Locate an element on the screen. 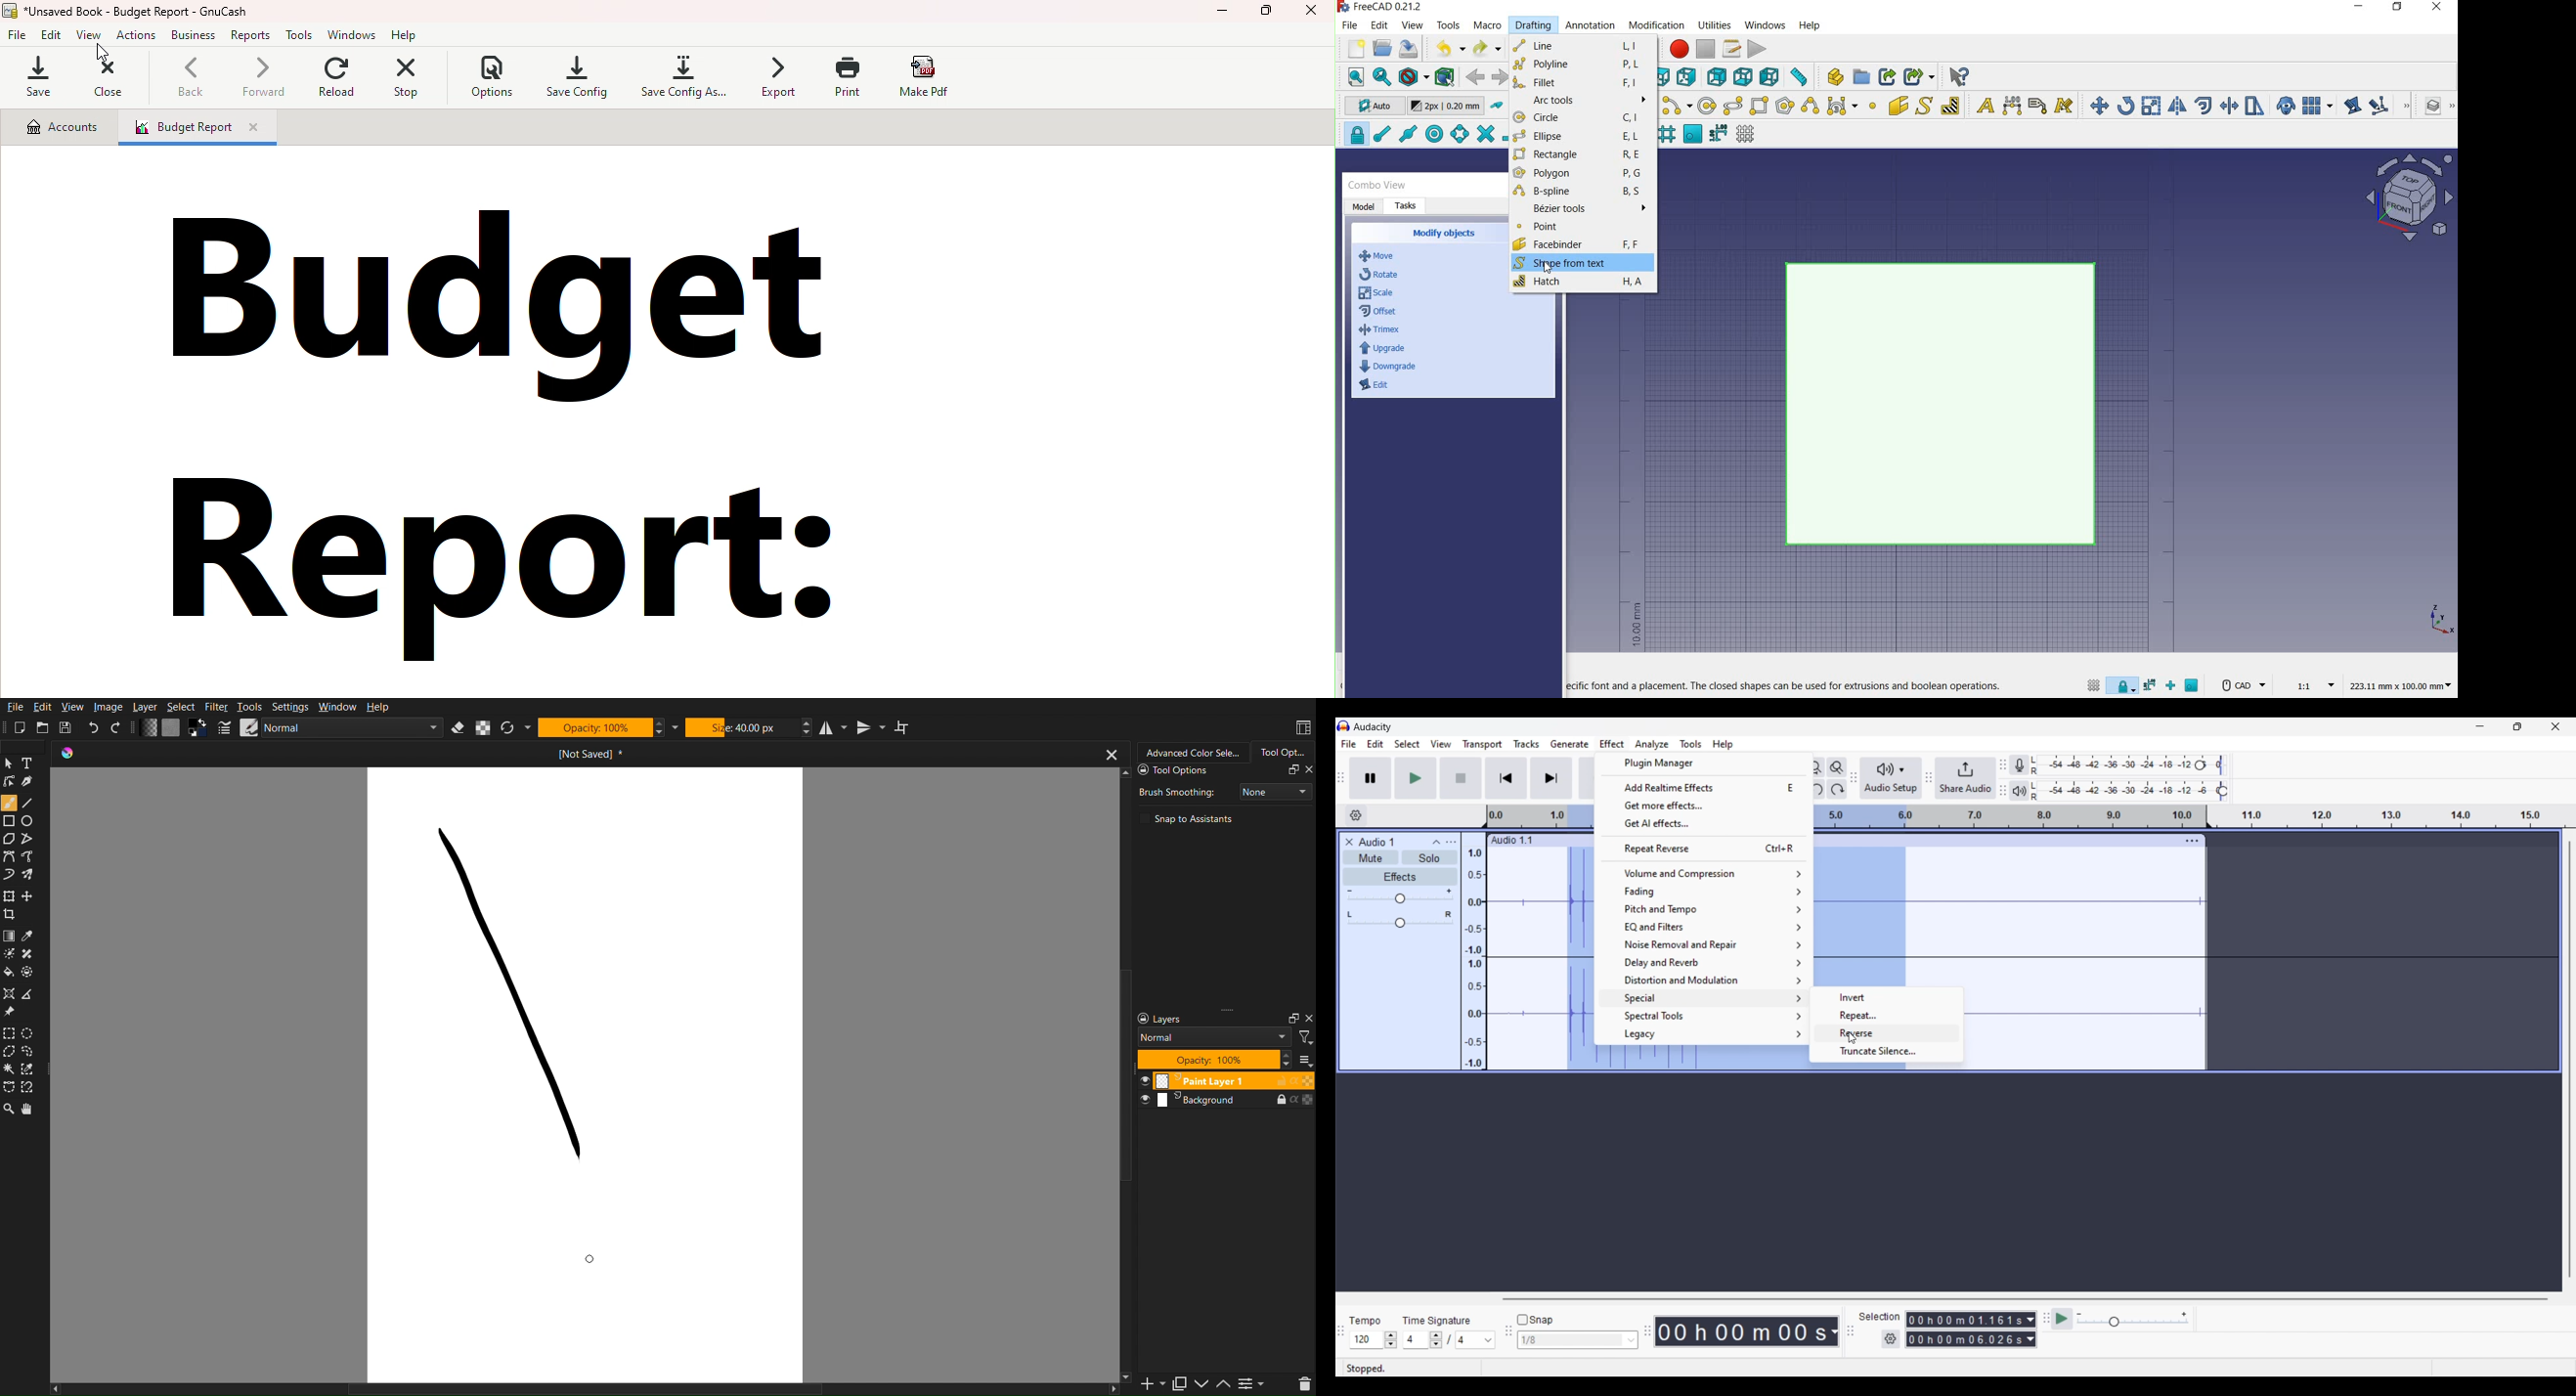 Image resolution: width=2576 pixels, height=1400 pixels. Select is located at coordinates (182, 707).